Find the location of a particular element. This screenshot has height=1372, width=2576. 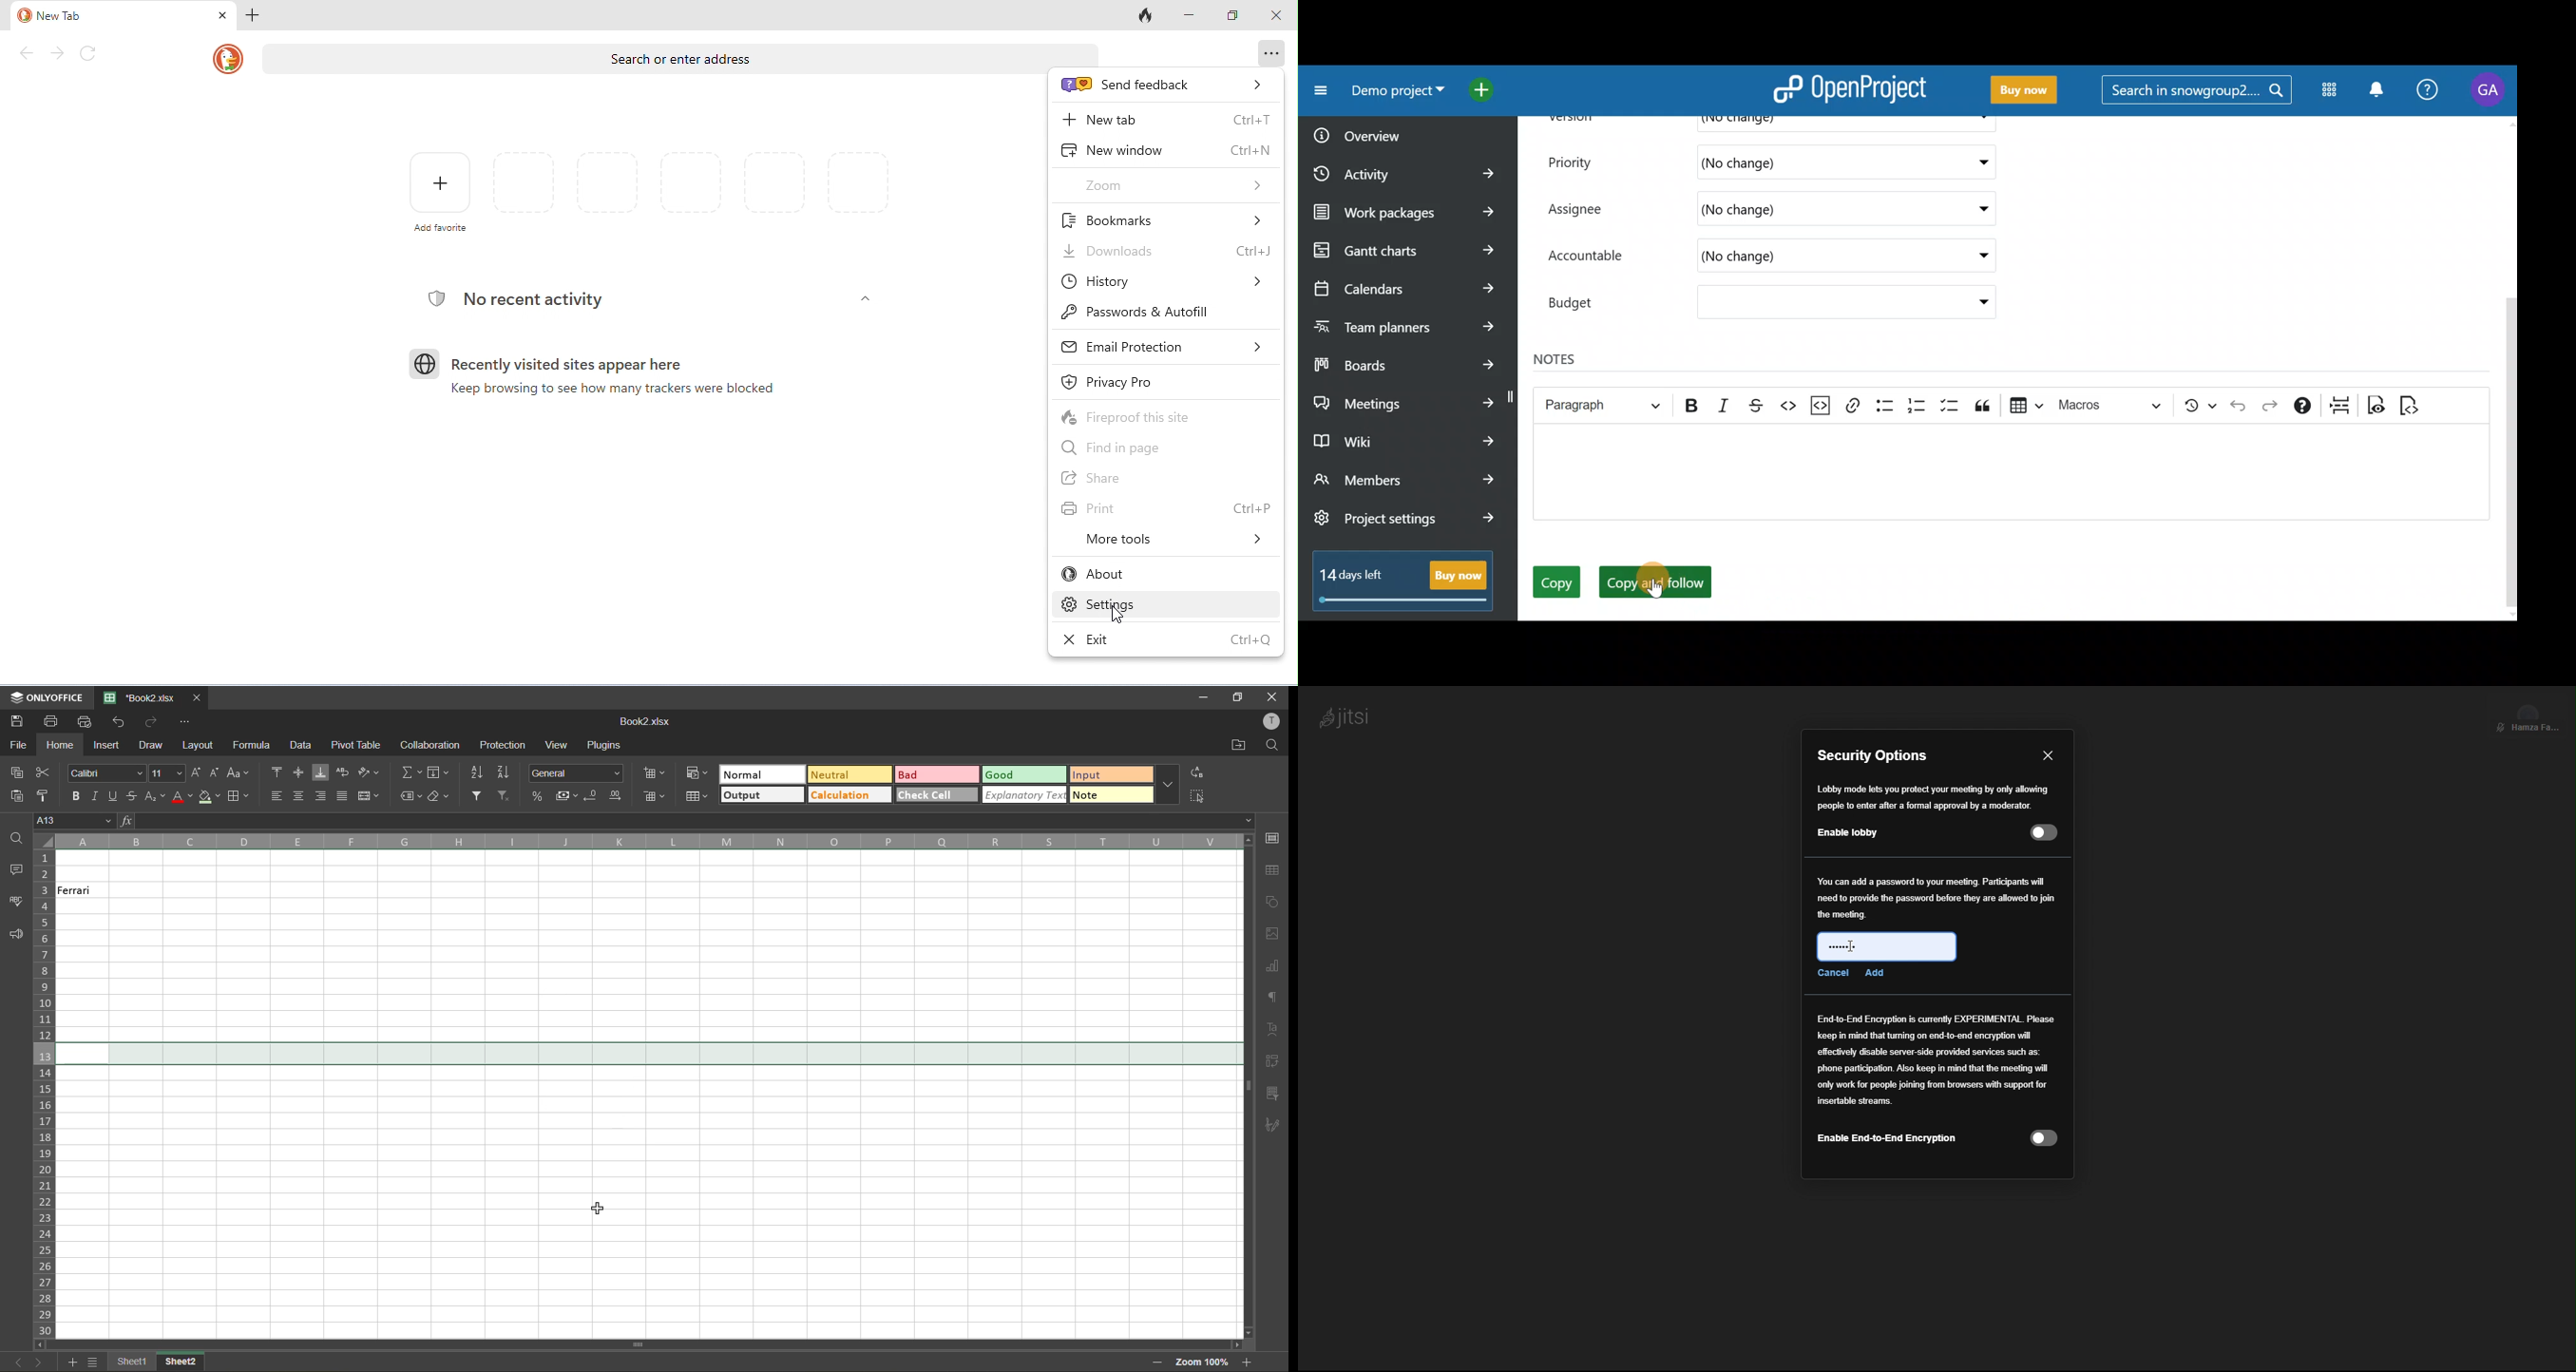

(No change) is located at coordinates (1817, 211).